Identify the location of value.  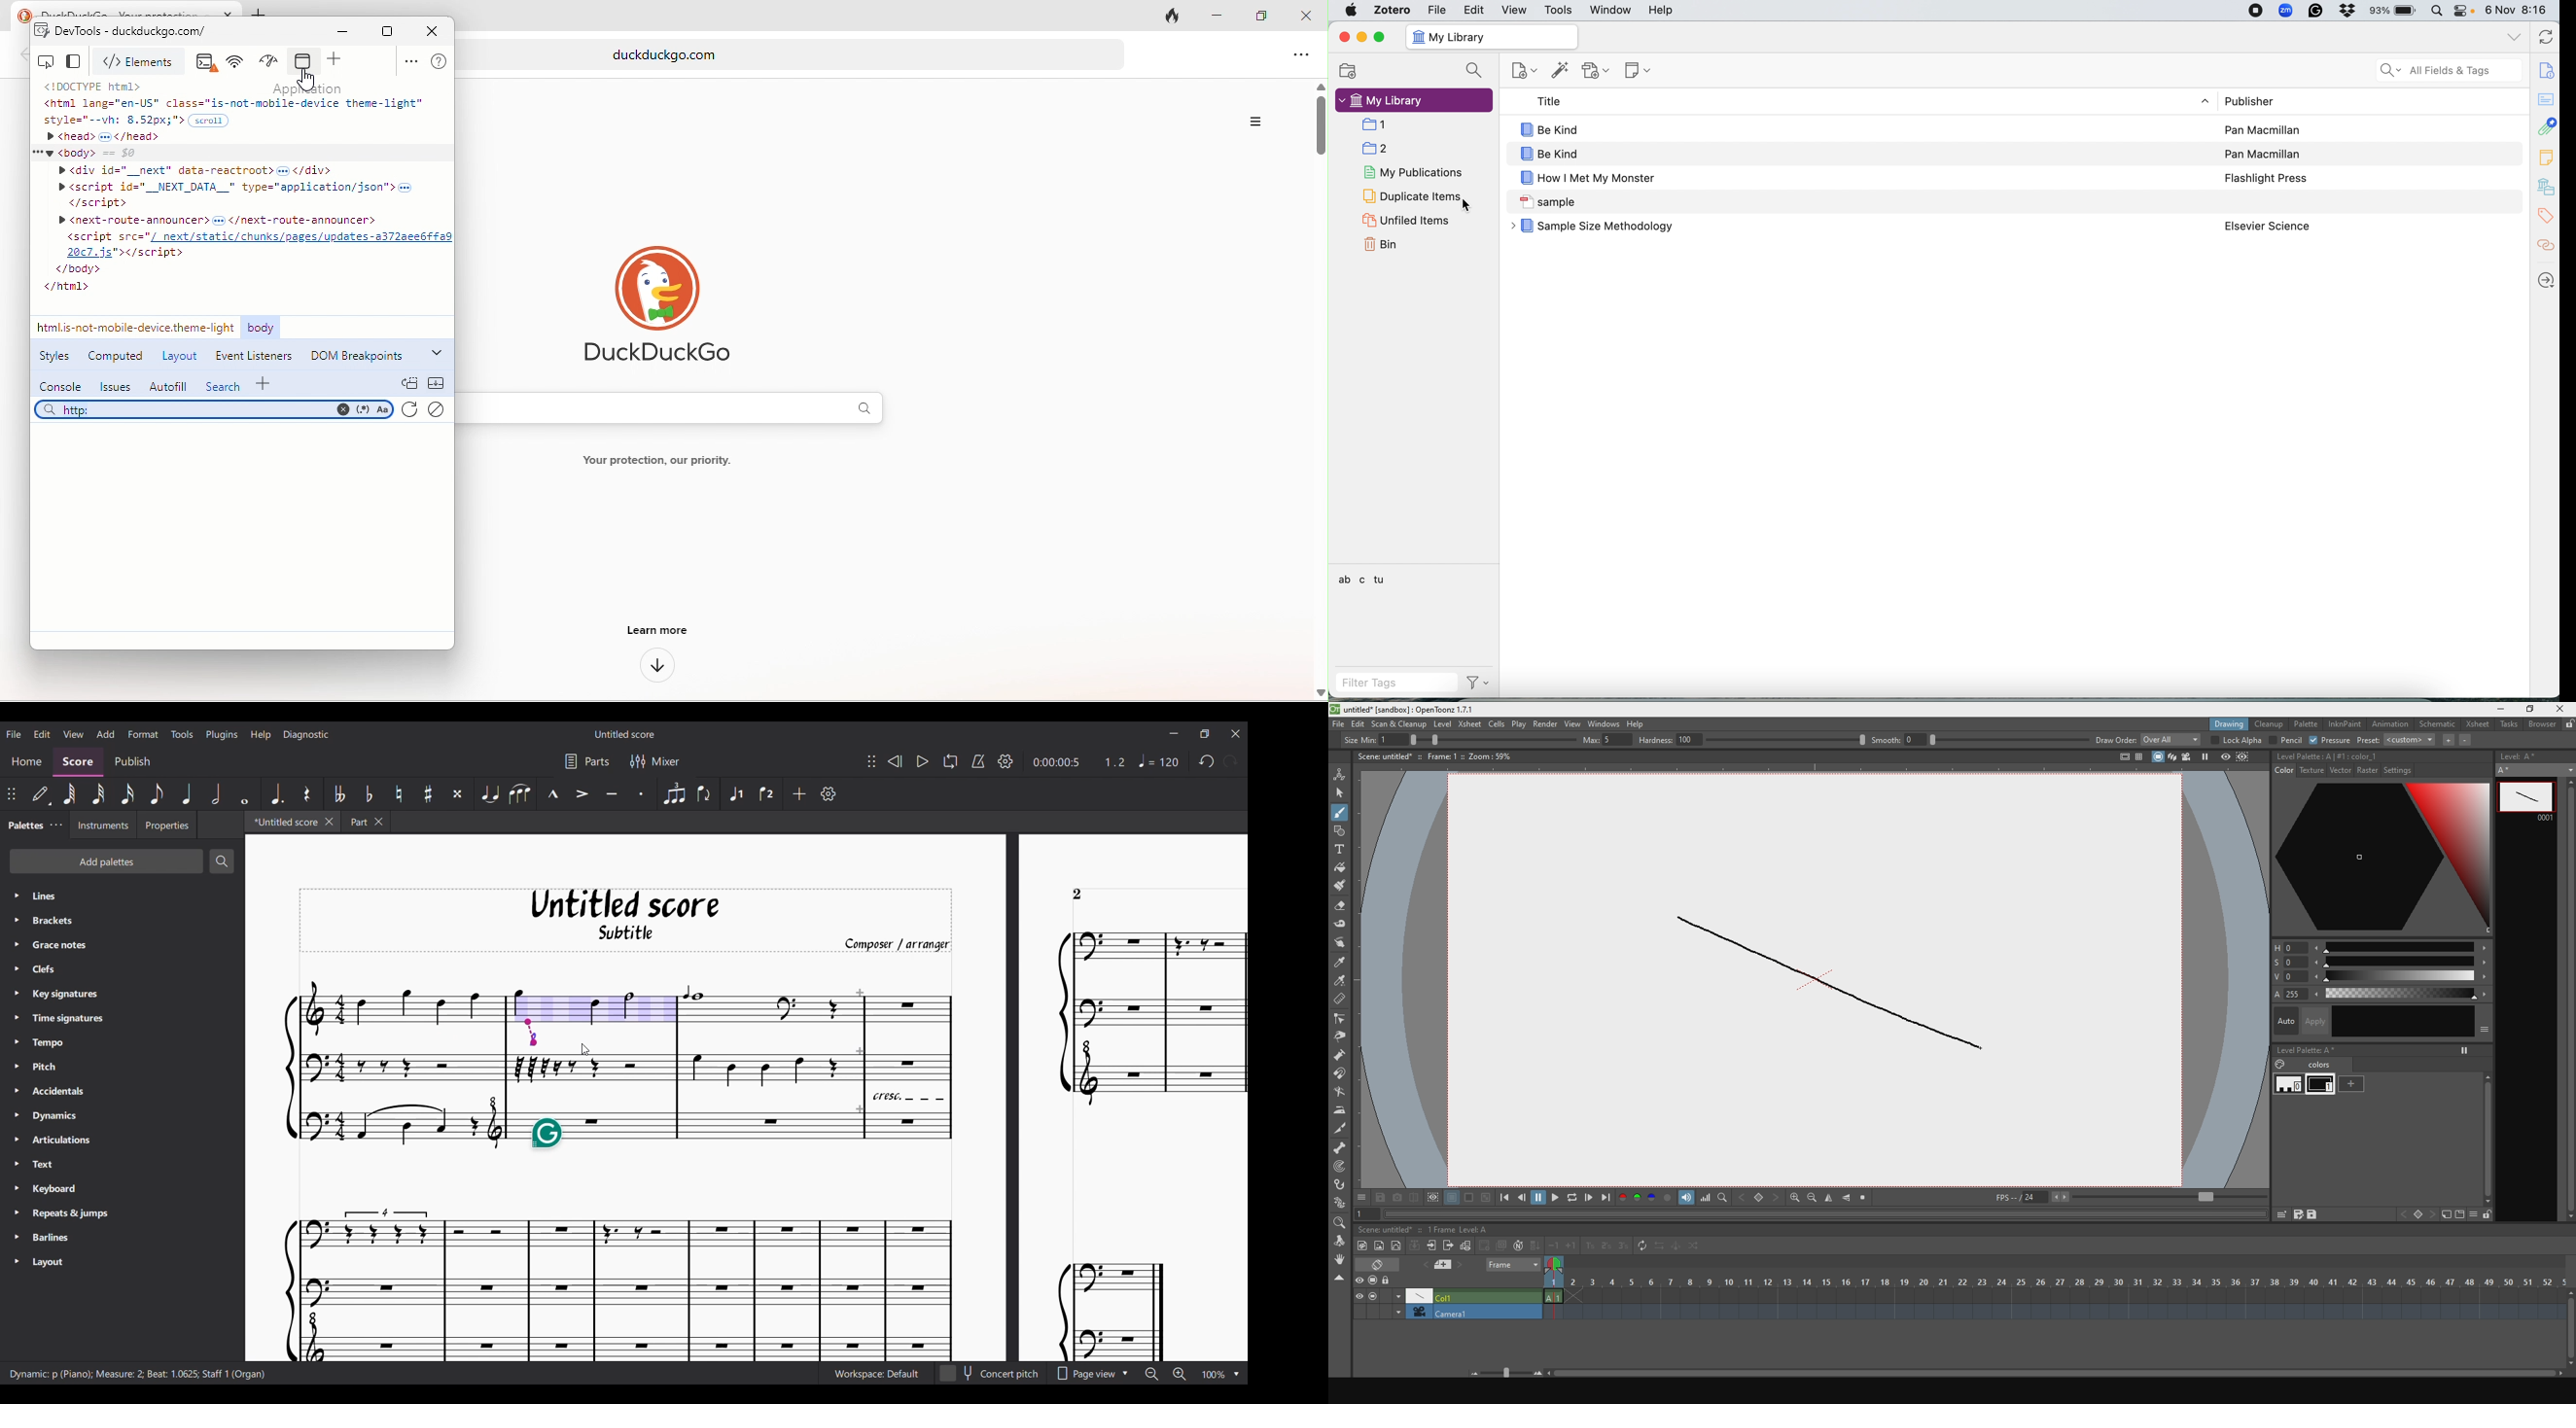
(2386, 977).